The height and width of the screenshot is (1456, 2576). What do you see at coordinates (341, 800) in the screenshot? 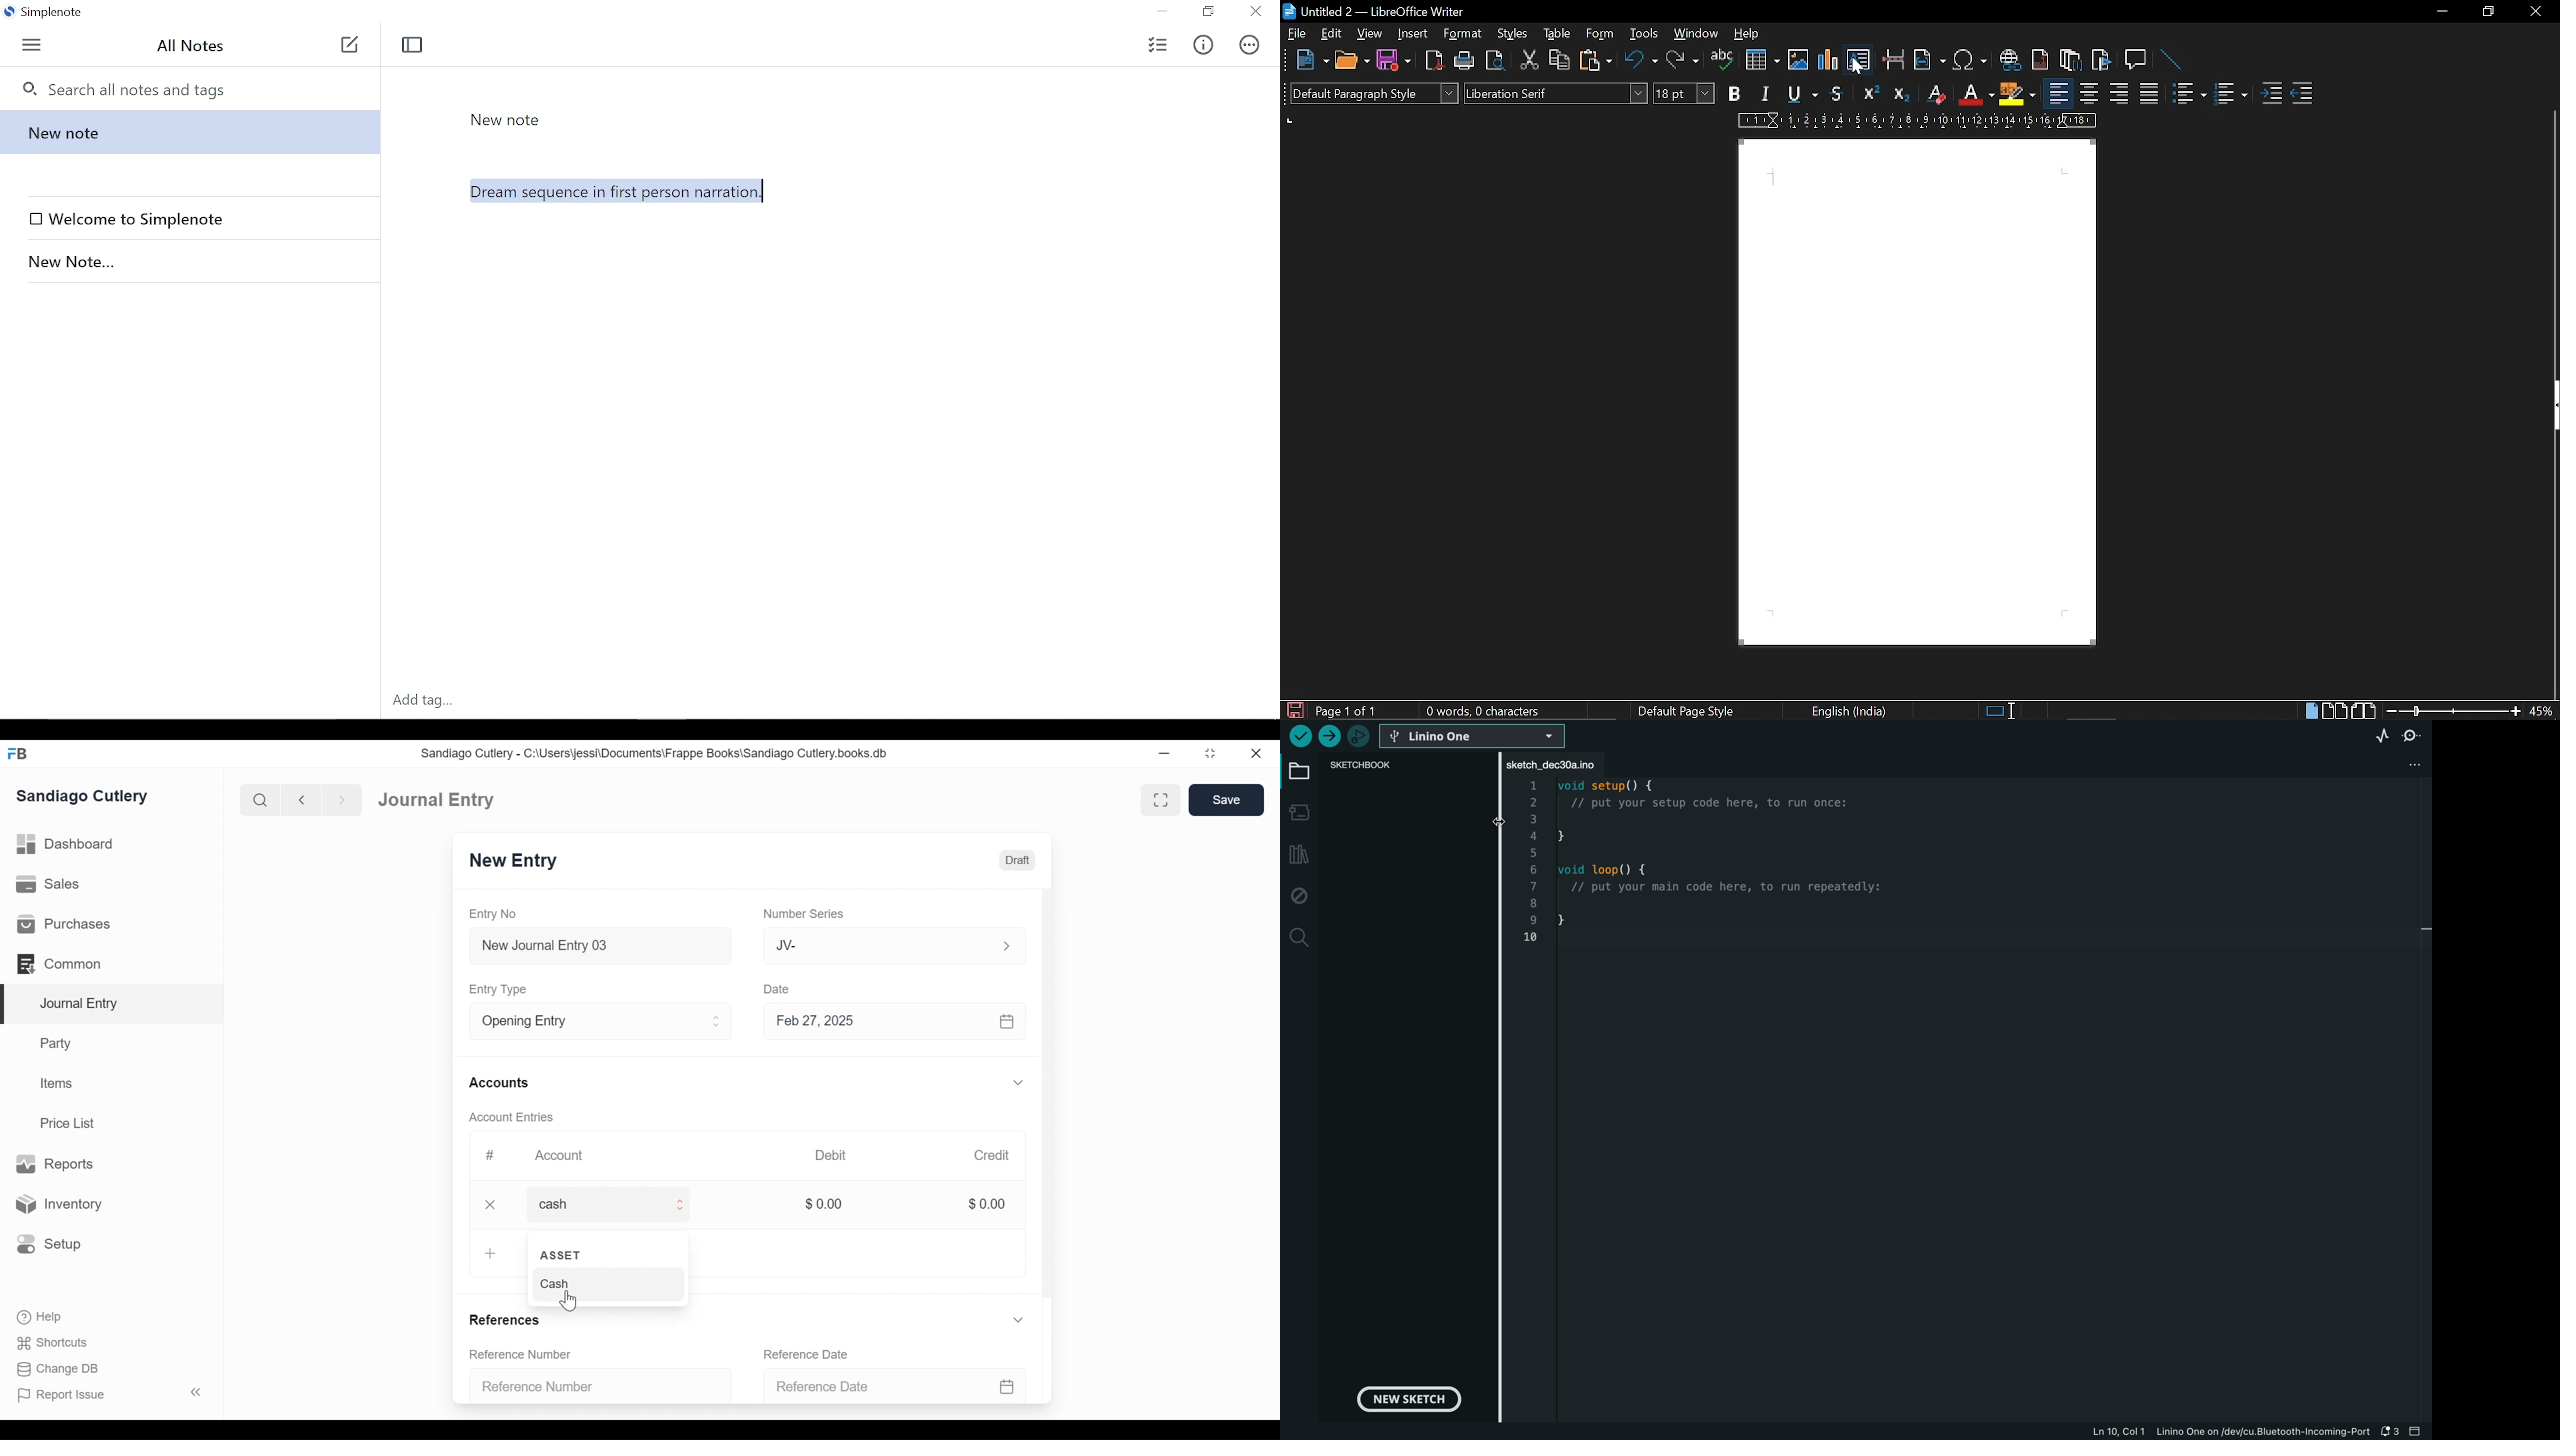
I see `Navigate forward` at bounding box center [341, 800].